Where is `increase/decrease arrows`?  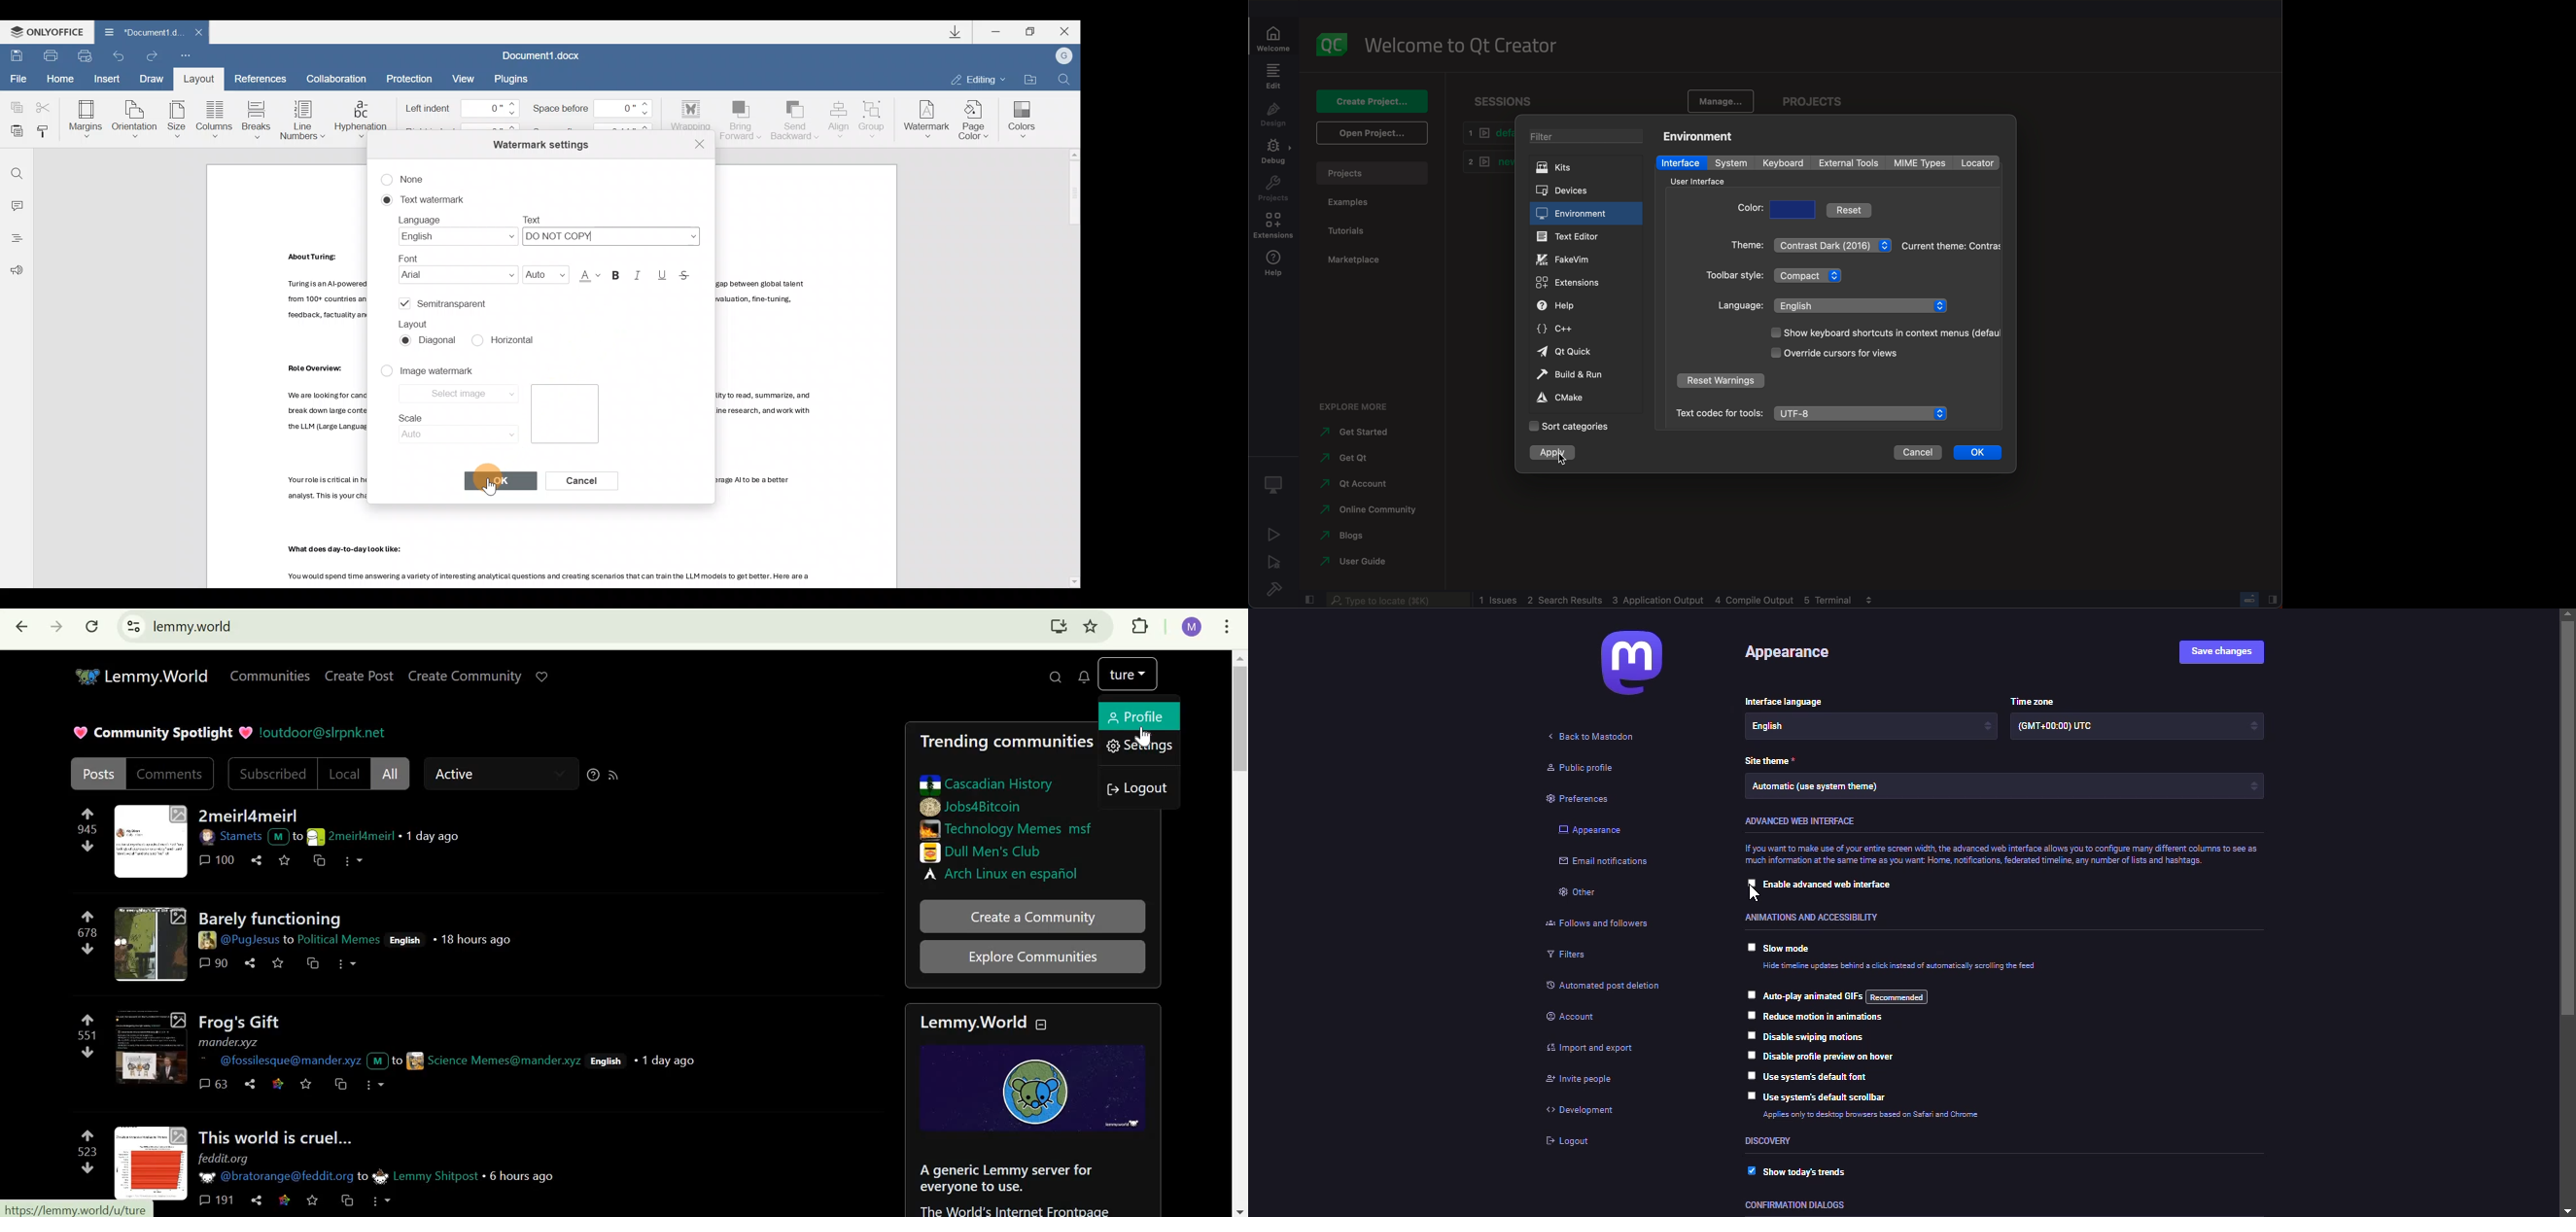 increase/decrease arrows is located at coordinates (1987, 727).